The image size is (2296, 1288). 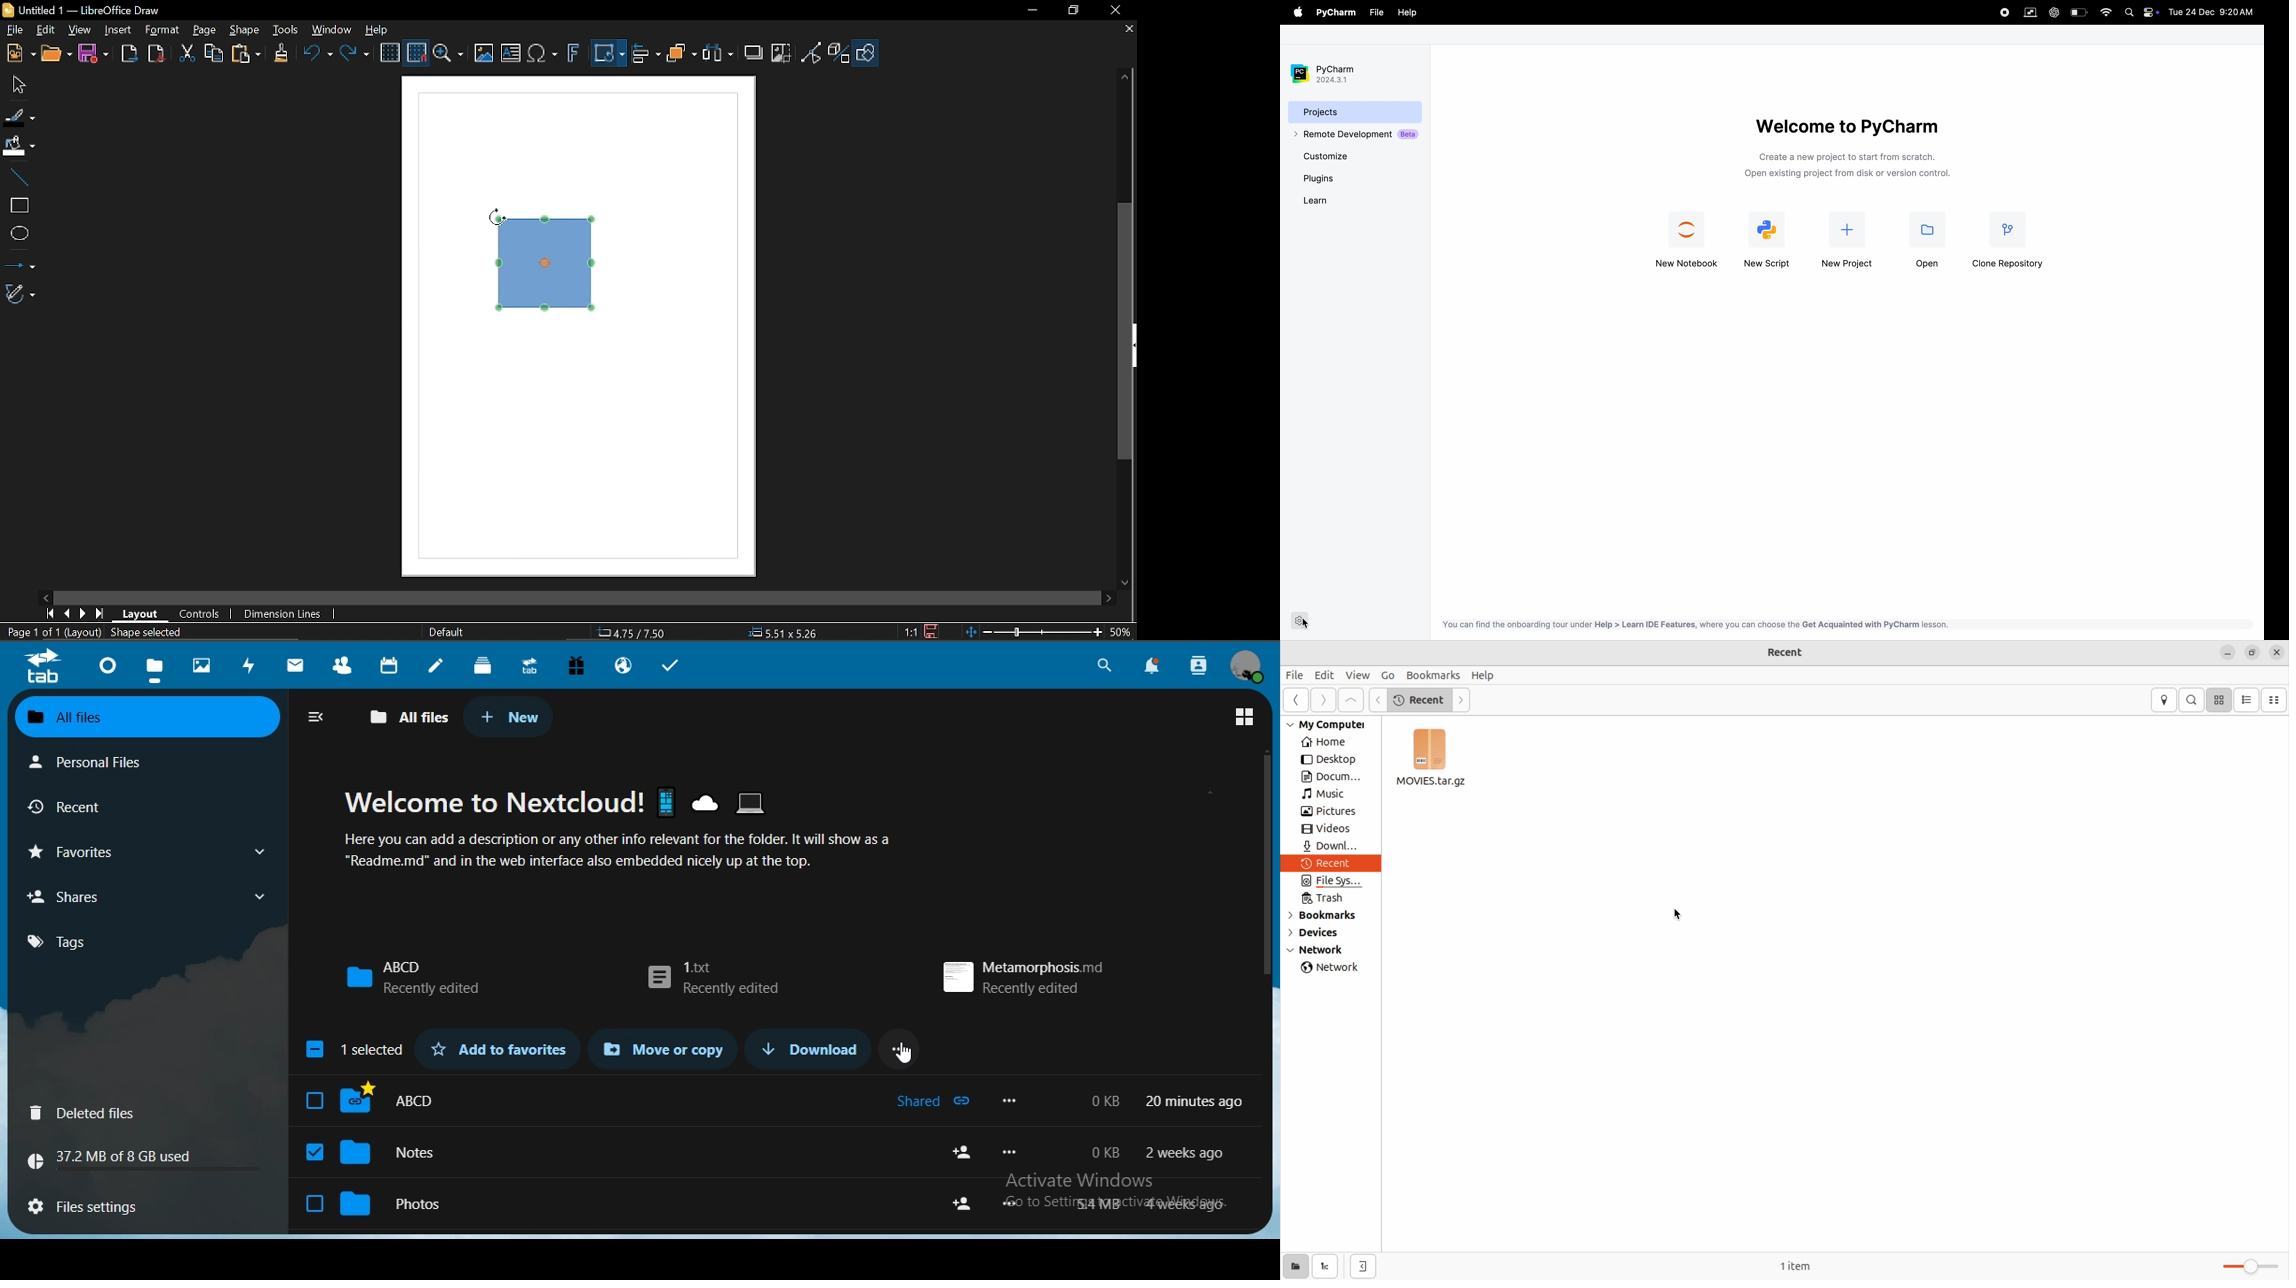 What do you see at coordinates (752, 52) in the screenshot?
I see `Shadow` at bounding box center [752, 52].